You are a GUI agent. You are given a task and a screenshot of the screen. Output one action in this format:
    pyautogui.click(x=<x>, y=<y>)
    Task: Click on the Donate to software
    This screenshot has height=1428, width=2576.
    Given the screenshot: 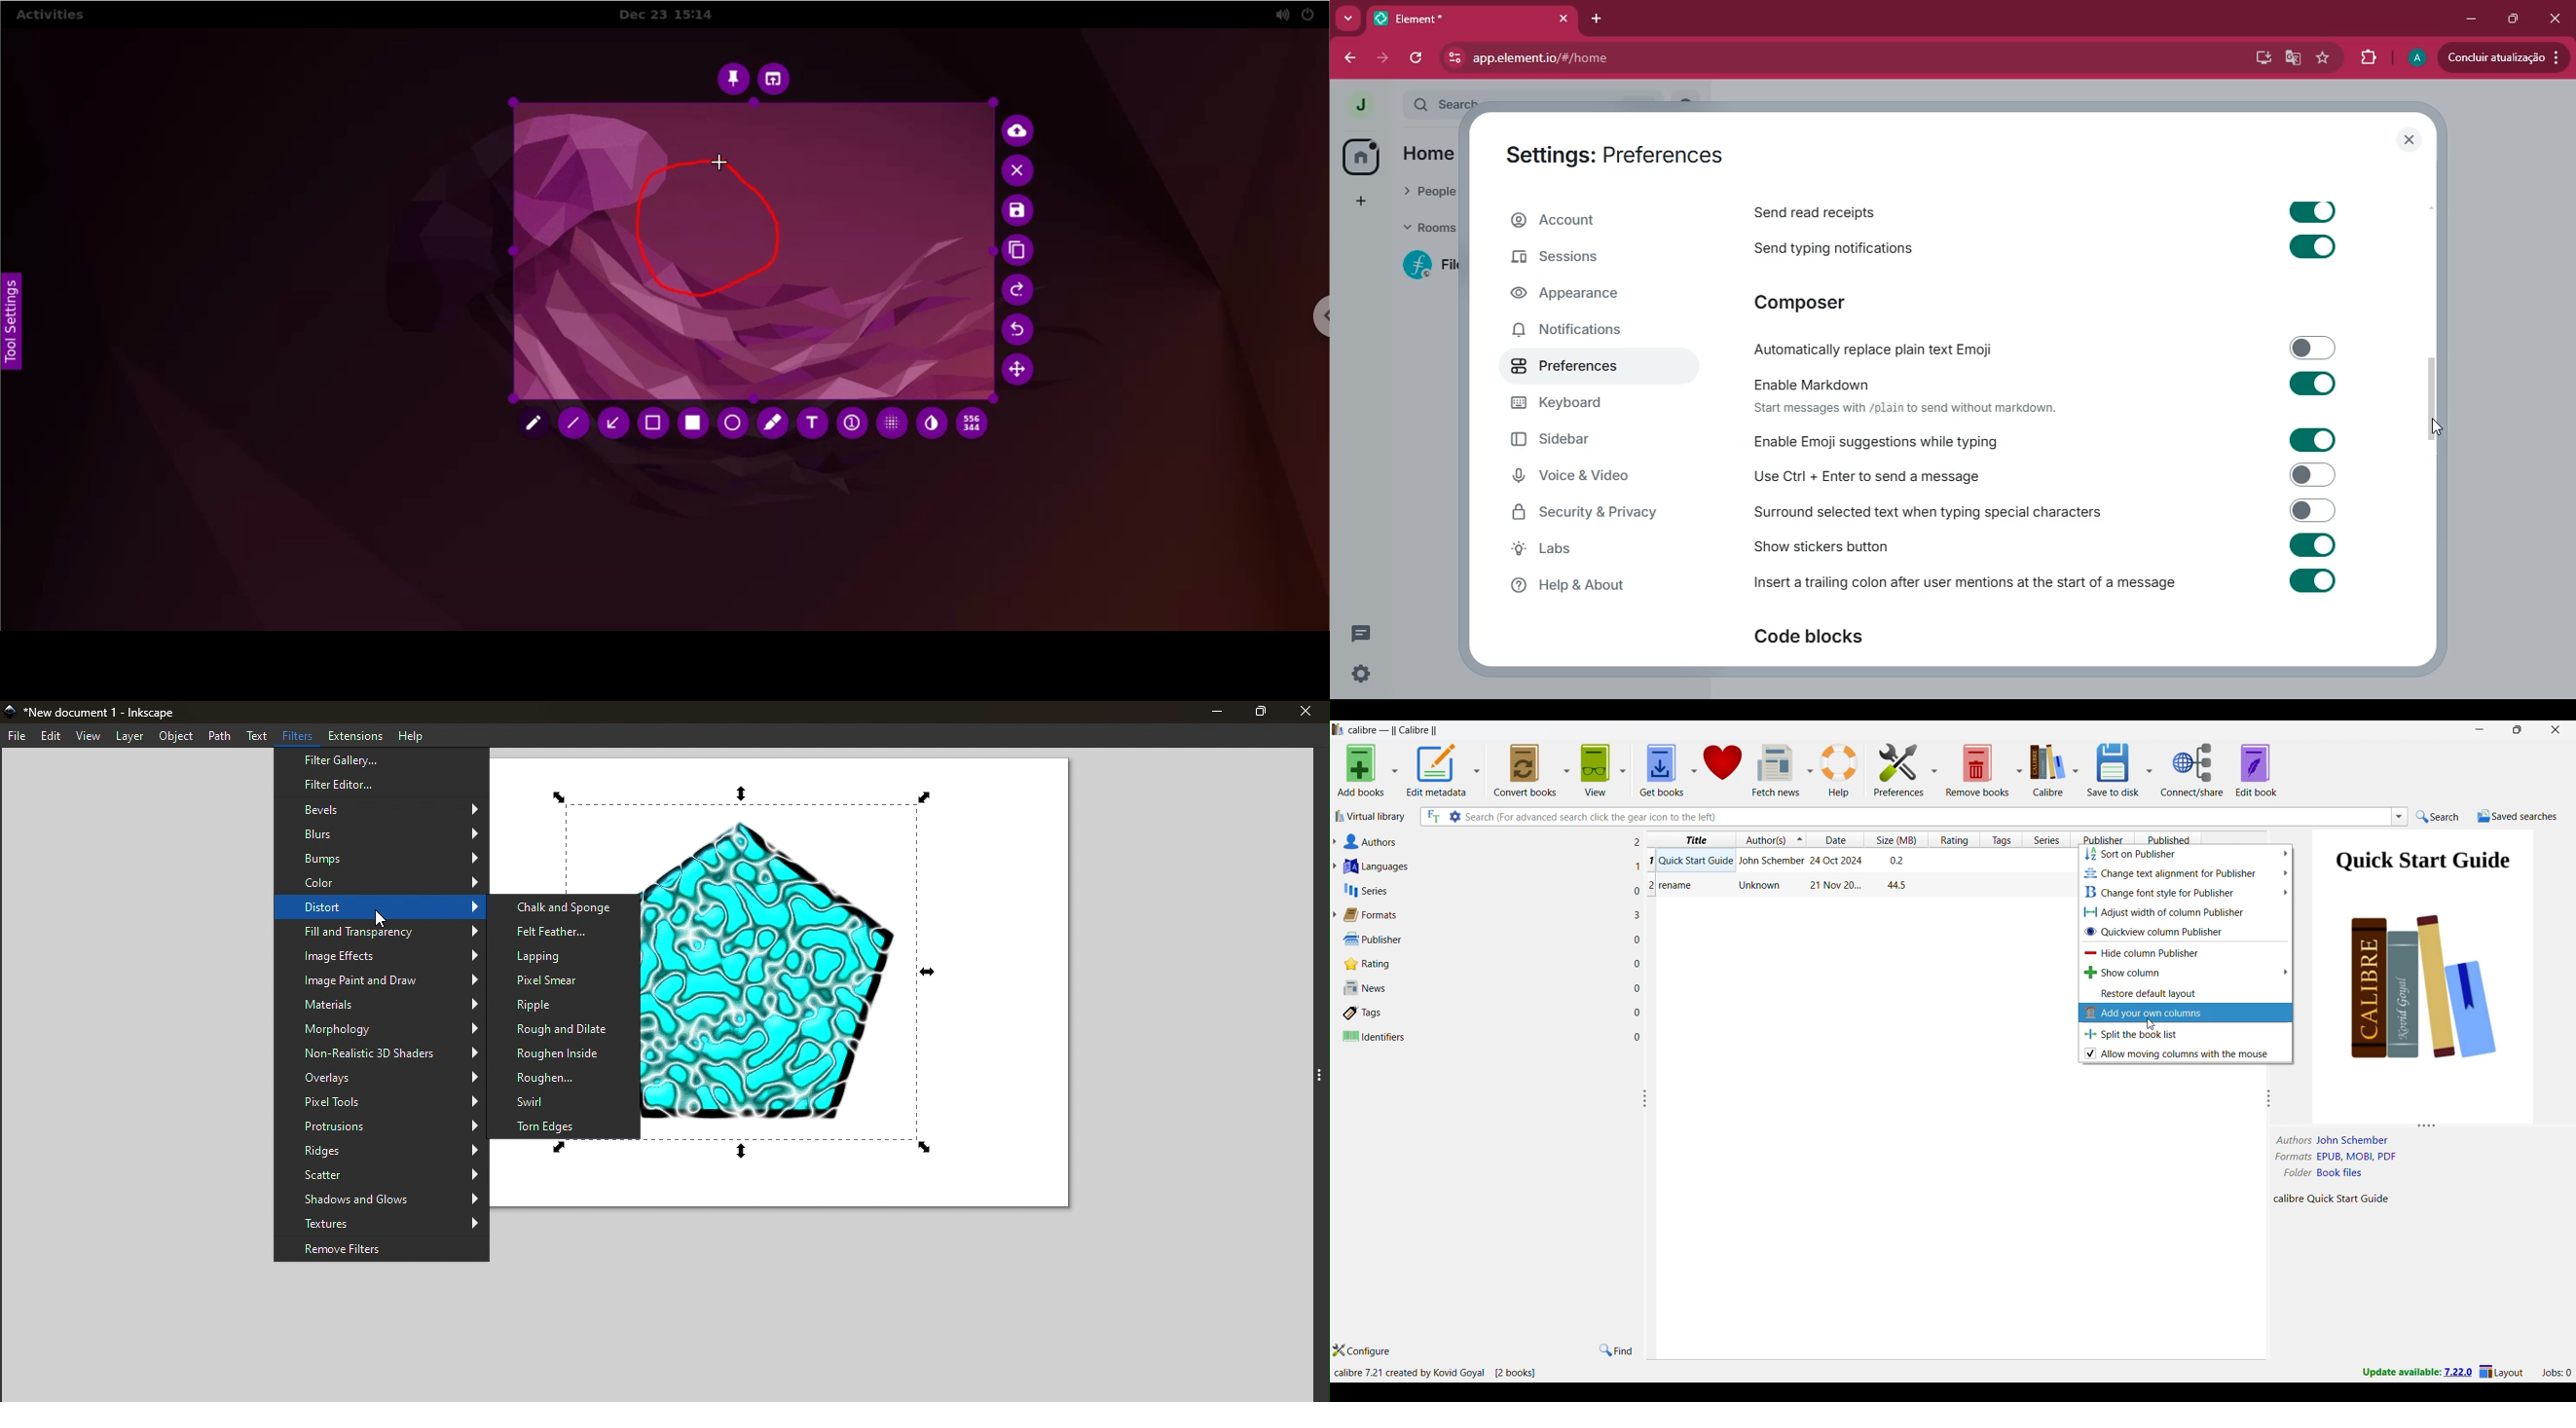 What is the action you would take?
    pyautogui.click(x=1722, y=770)
    